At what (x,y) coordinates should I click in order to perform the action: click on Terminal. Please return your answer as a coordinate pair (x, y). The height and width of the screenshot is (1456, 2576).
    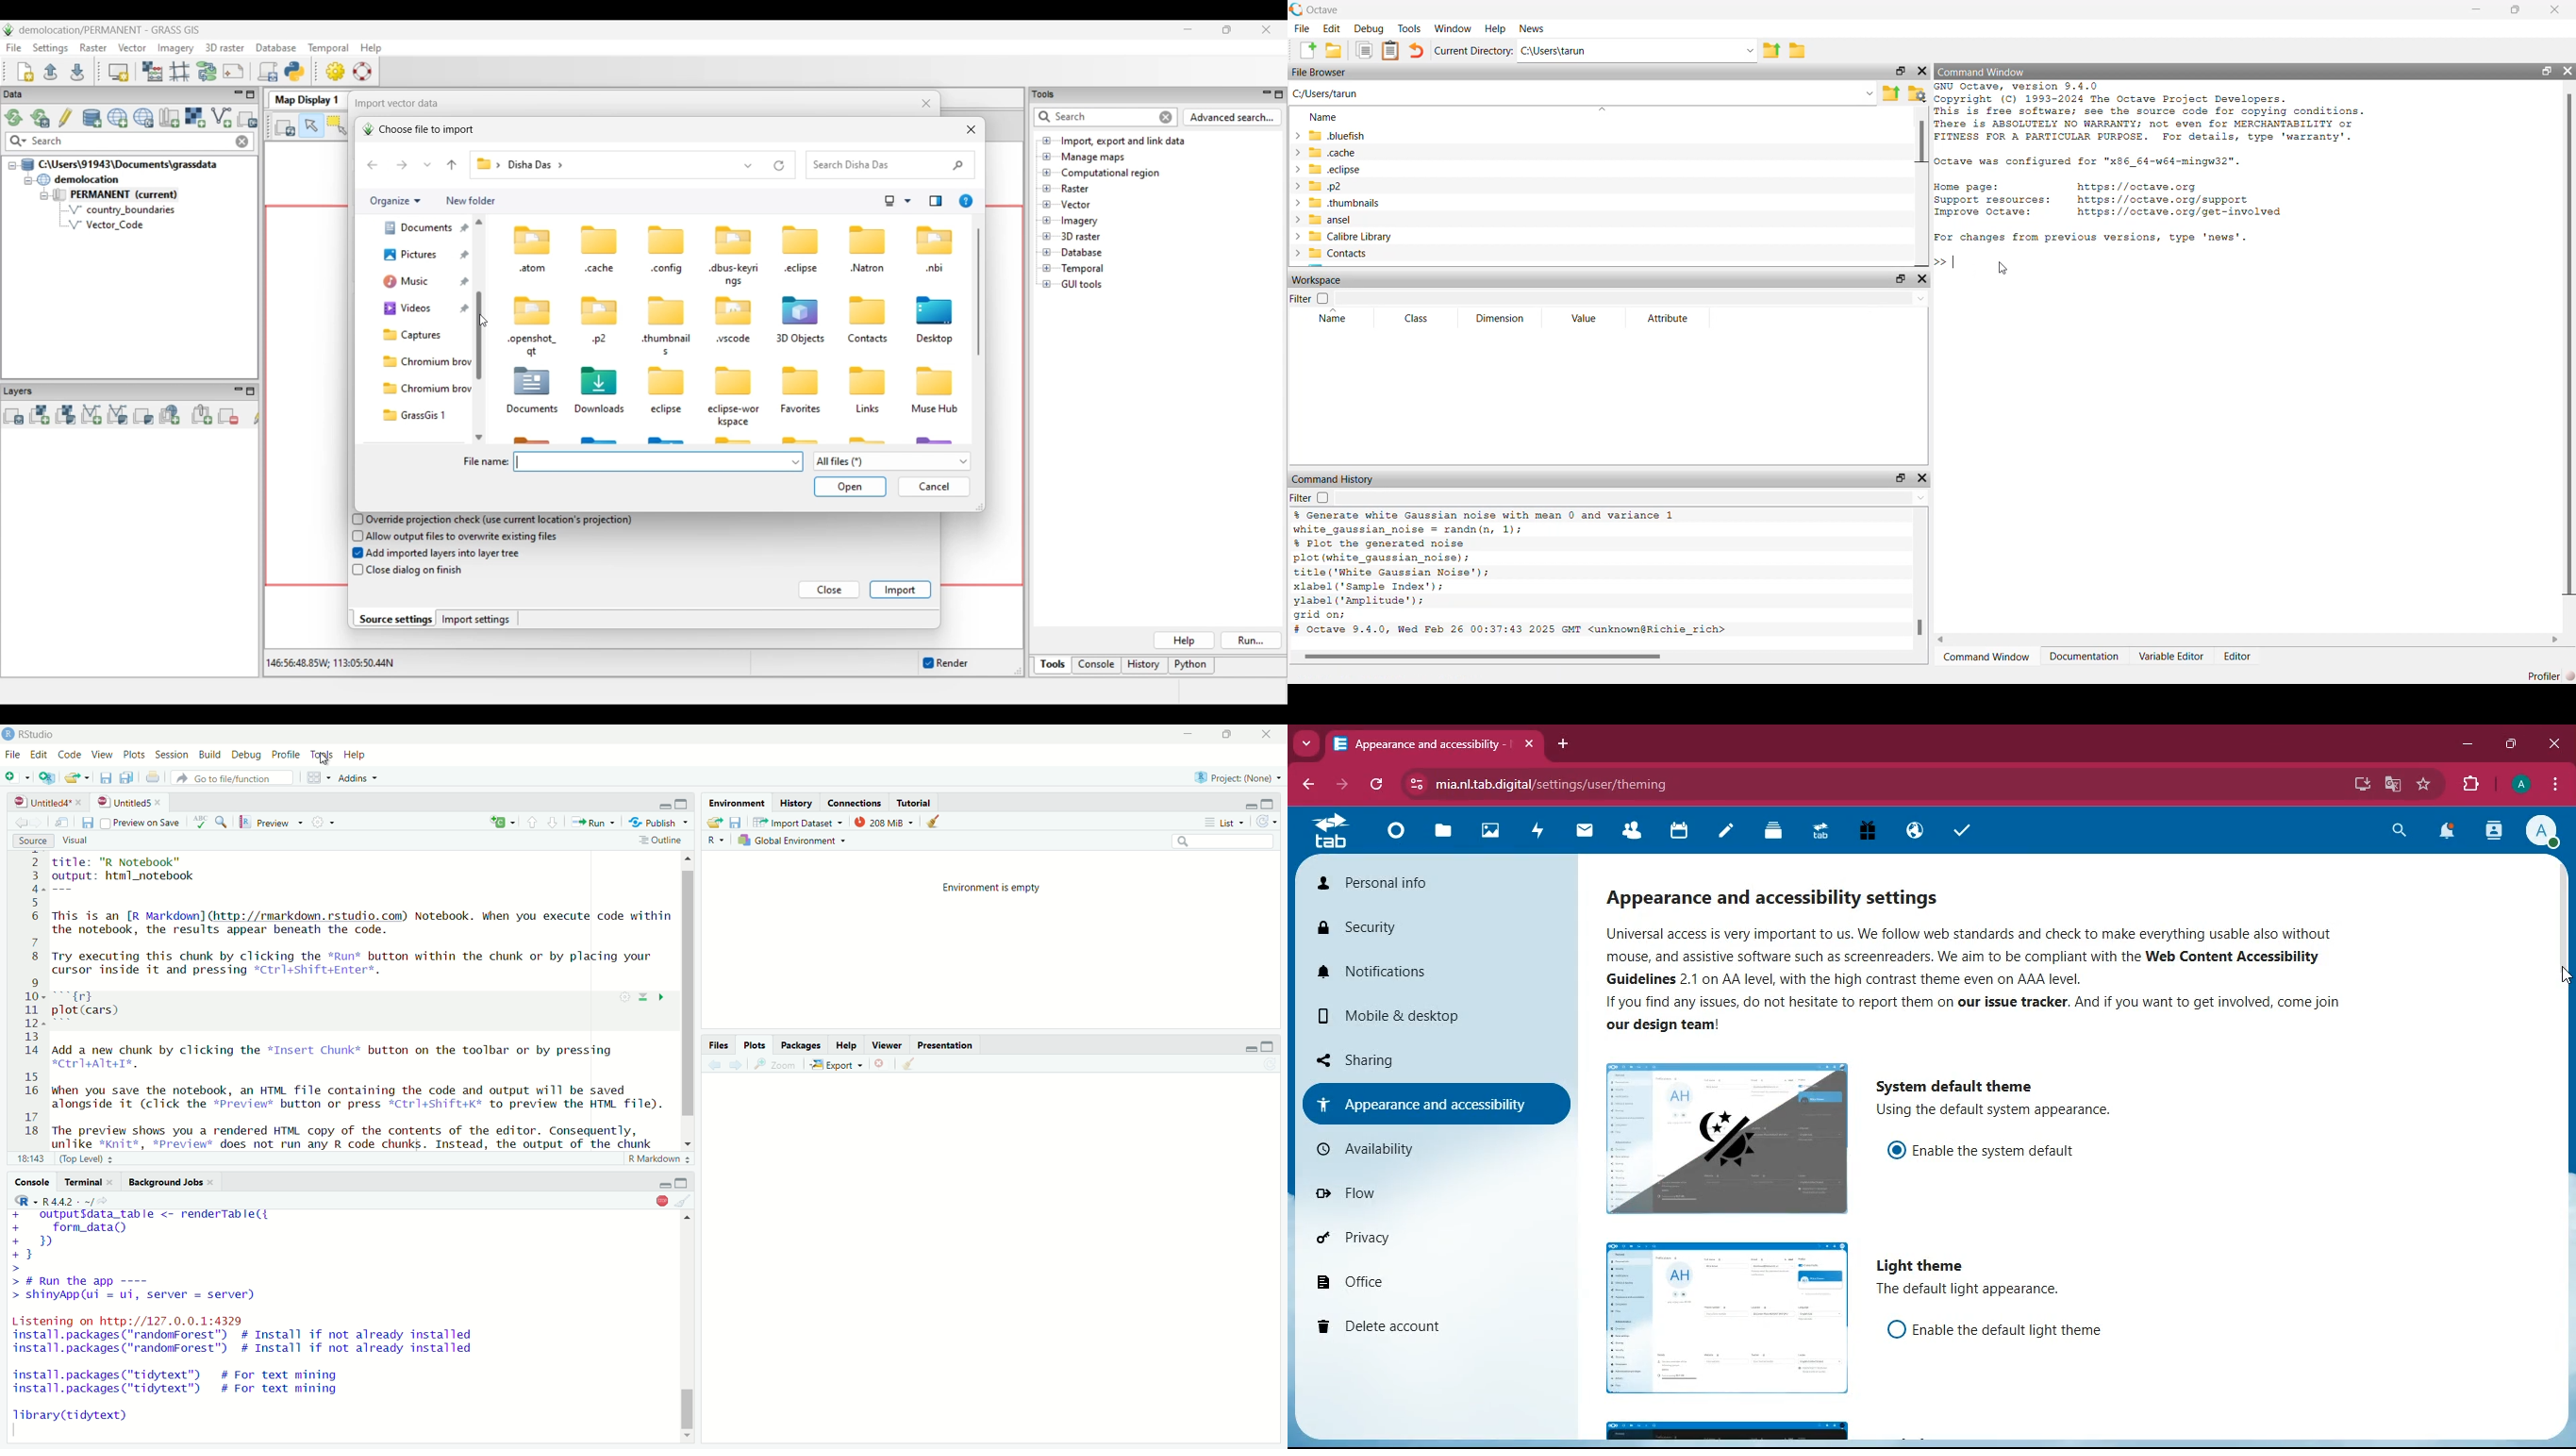
    Looking at the image, I should click on (89, 1182).